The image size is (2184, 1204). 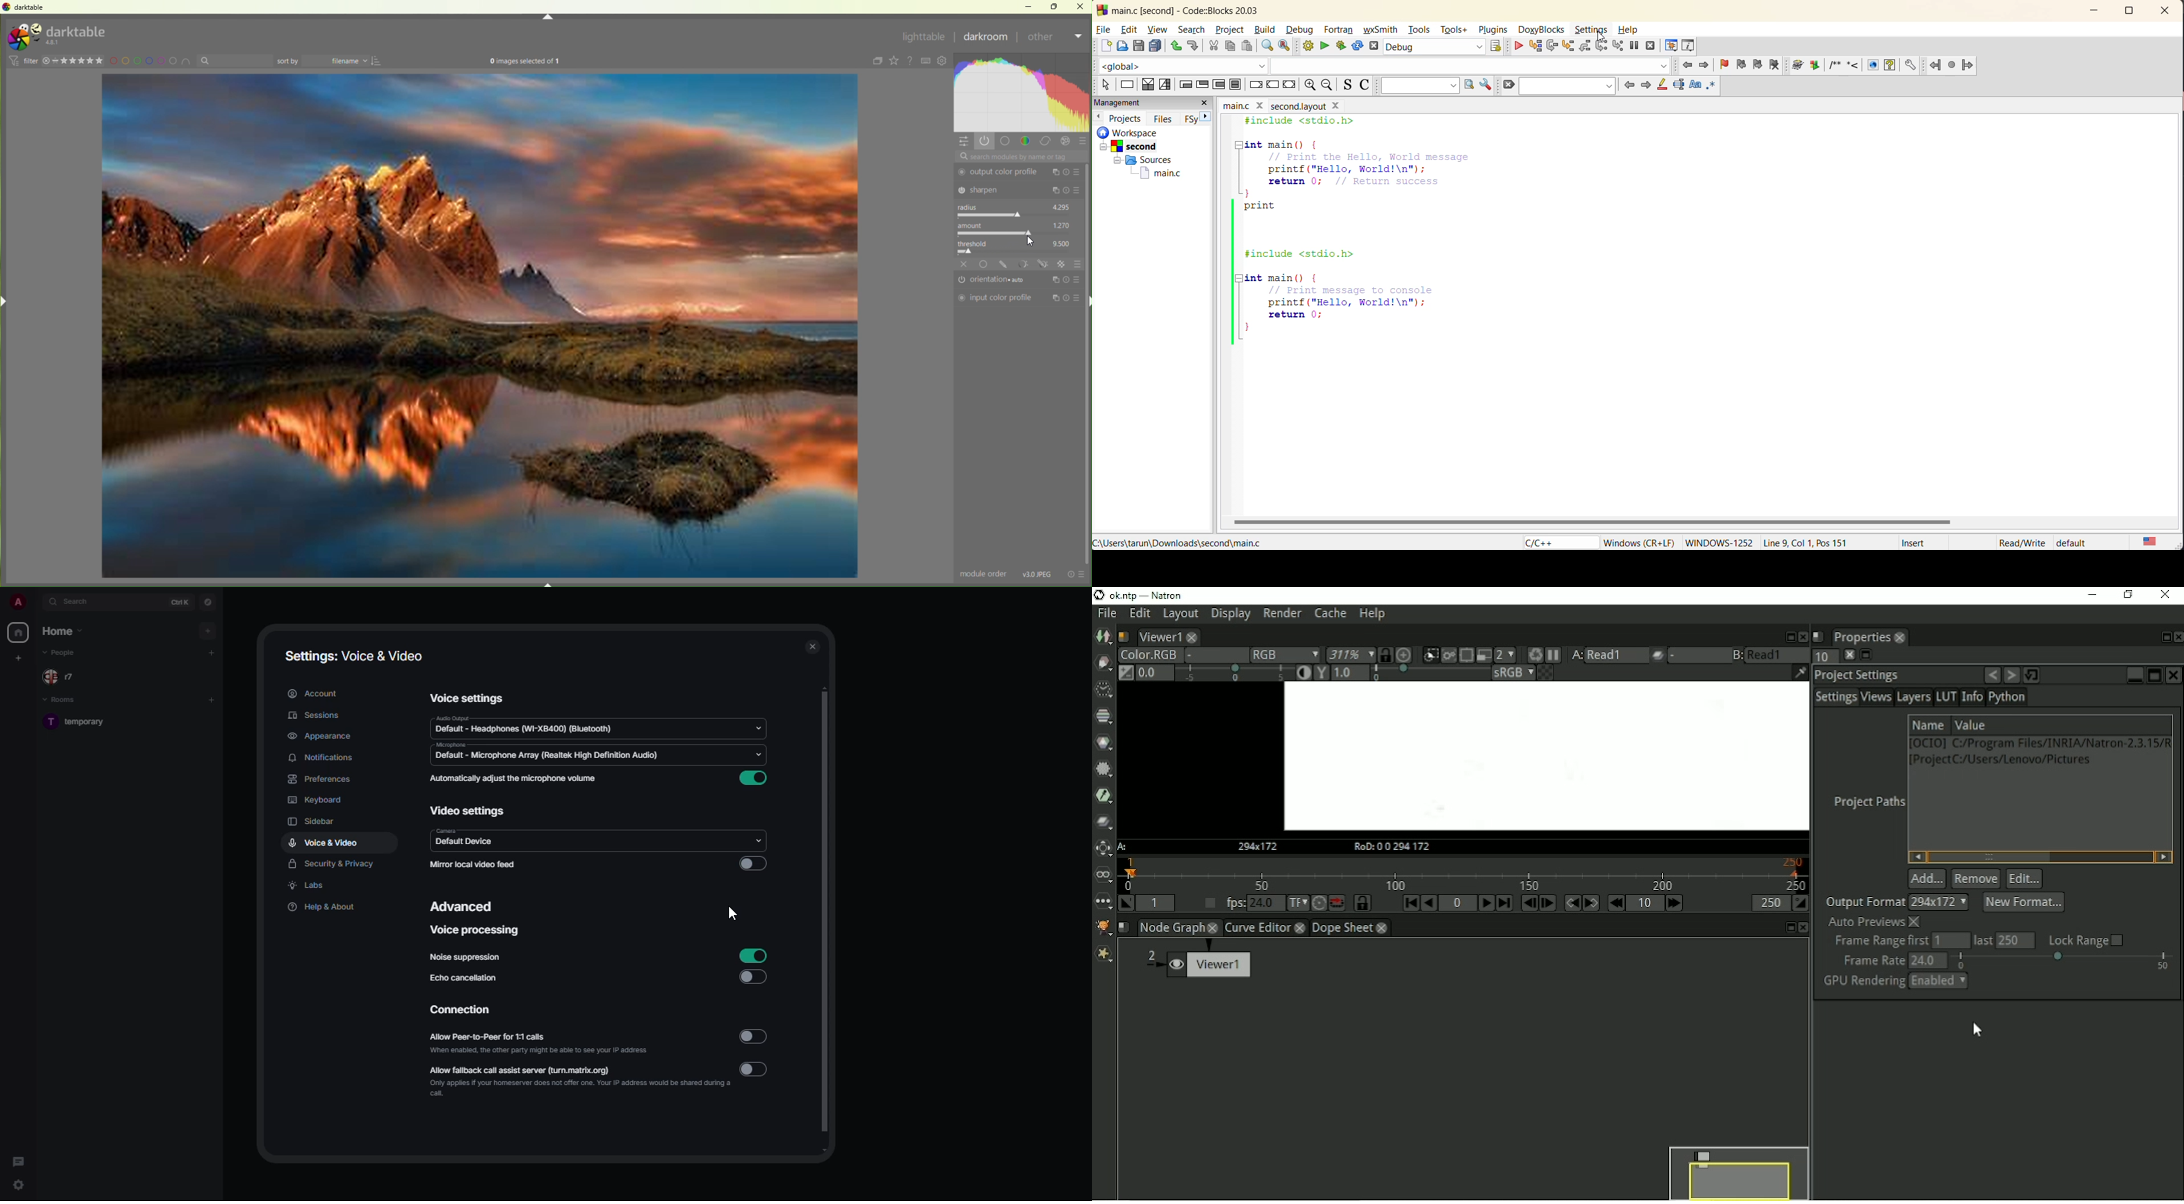 I want to click on drop down, so click(x=756, y=755).